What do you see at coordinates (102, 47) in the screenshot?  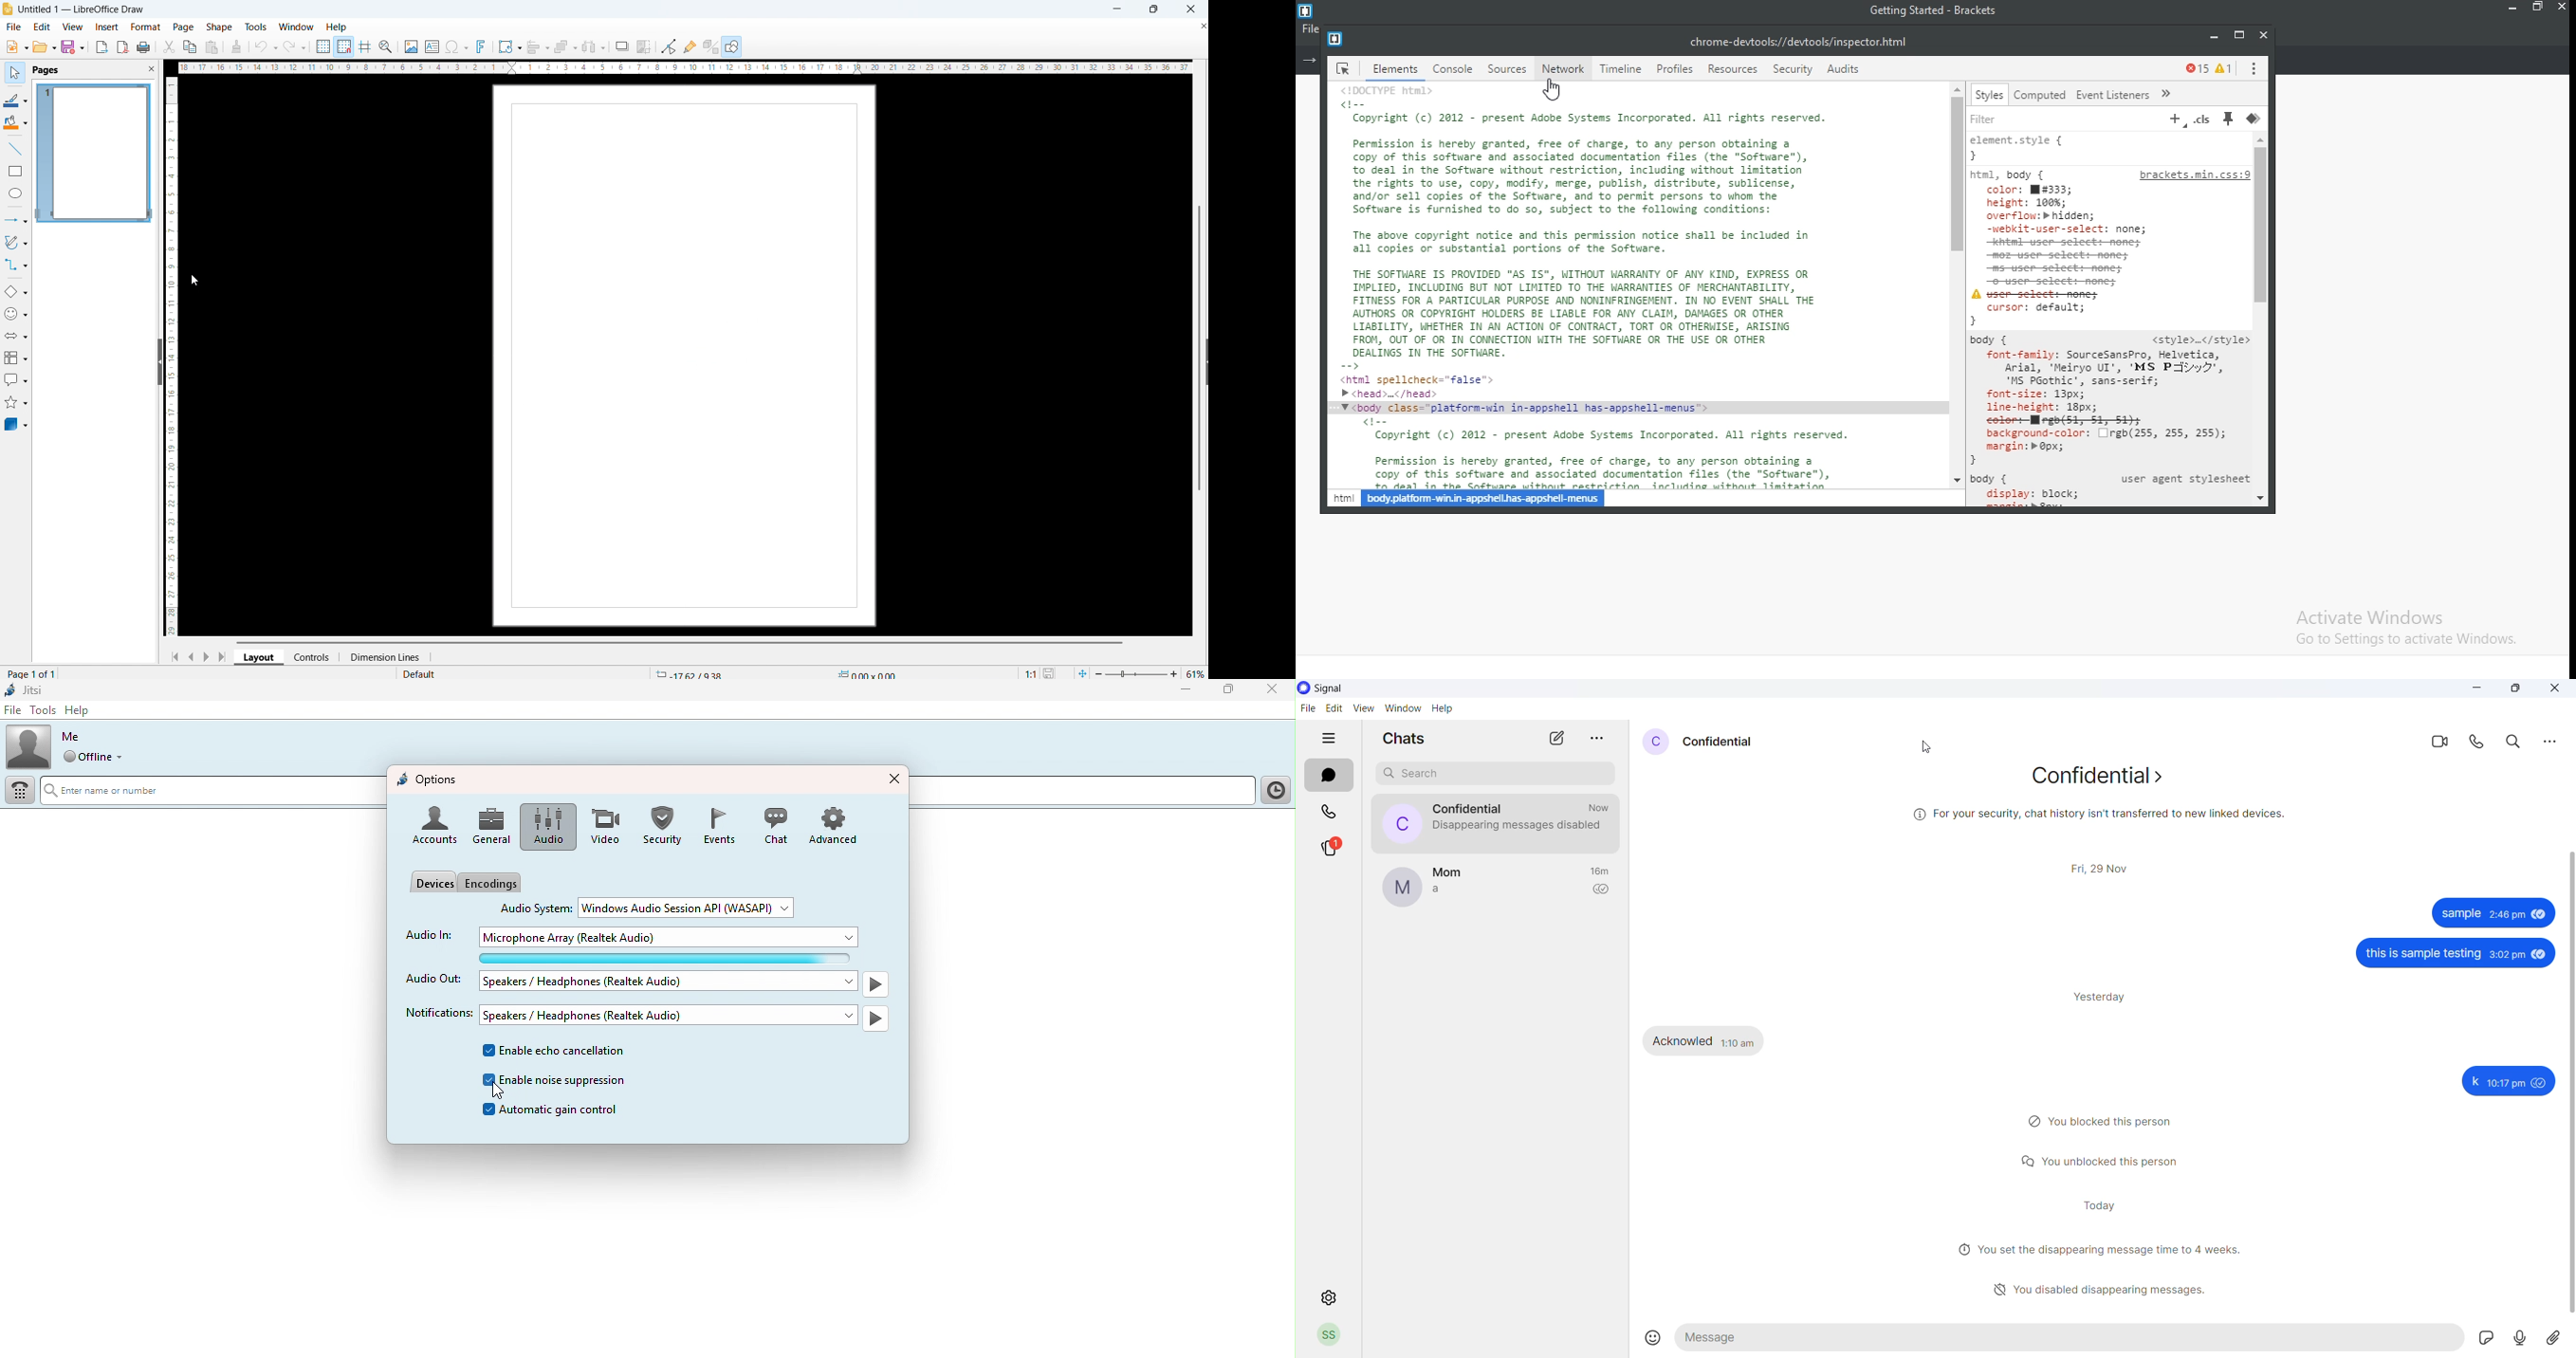 I see `export` at bounding box center [102, 47].